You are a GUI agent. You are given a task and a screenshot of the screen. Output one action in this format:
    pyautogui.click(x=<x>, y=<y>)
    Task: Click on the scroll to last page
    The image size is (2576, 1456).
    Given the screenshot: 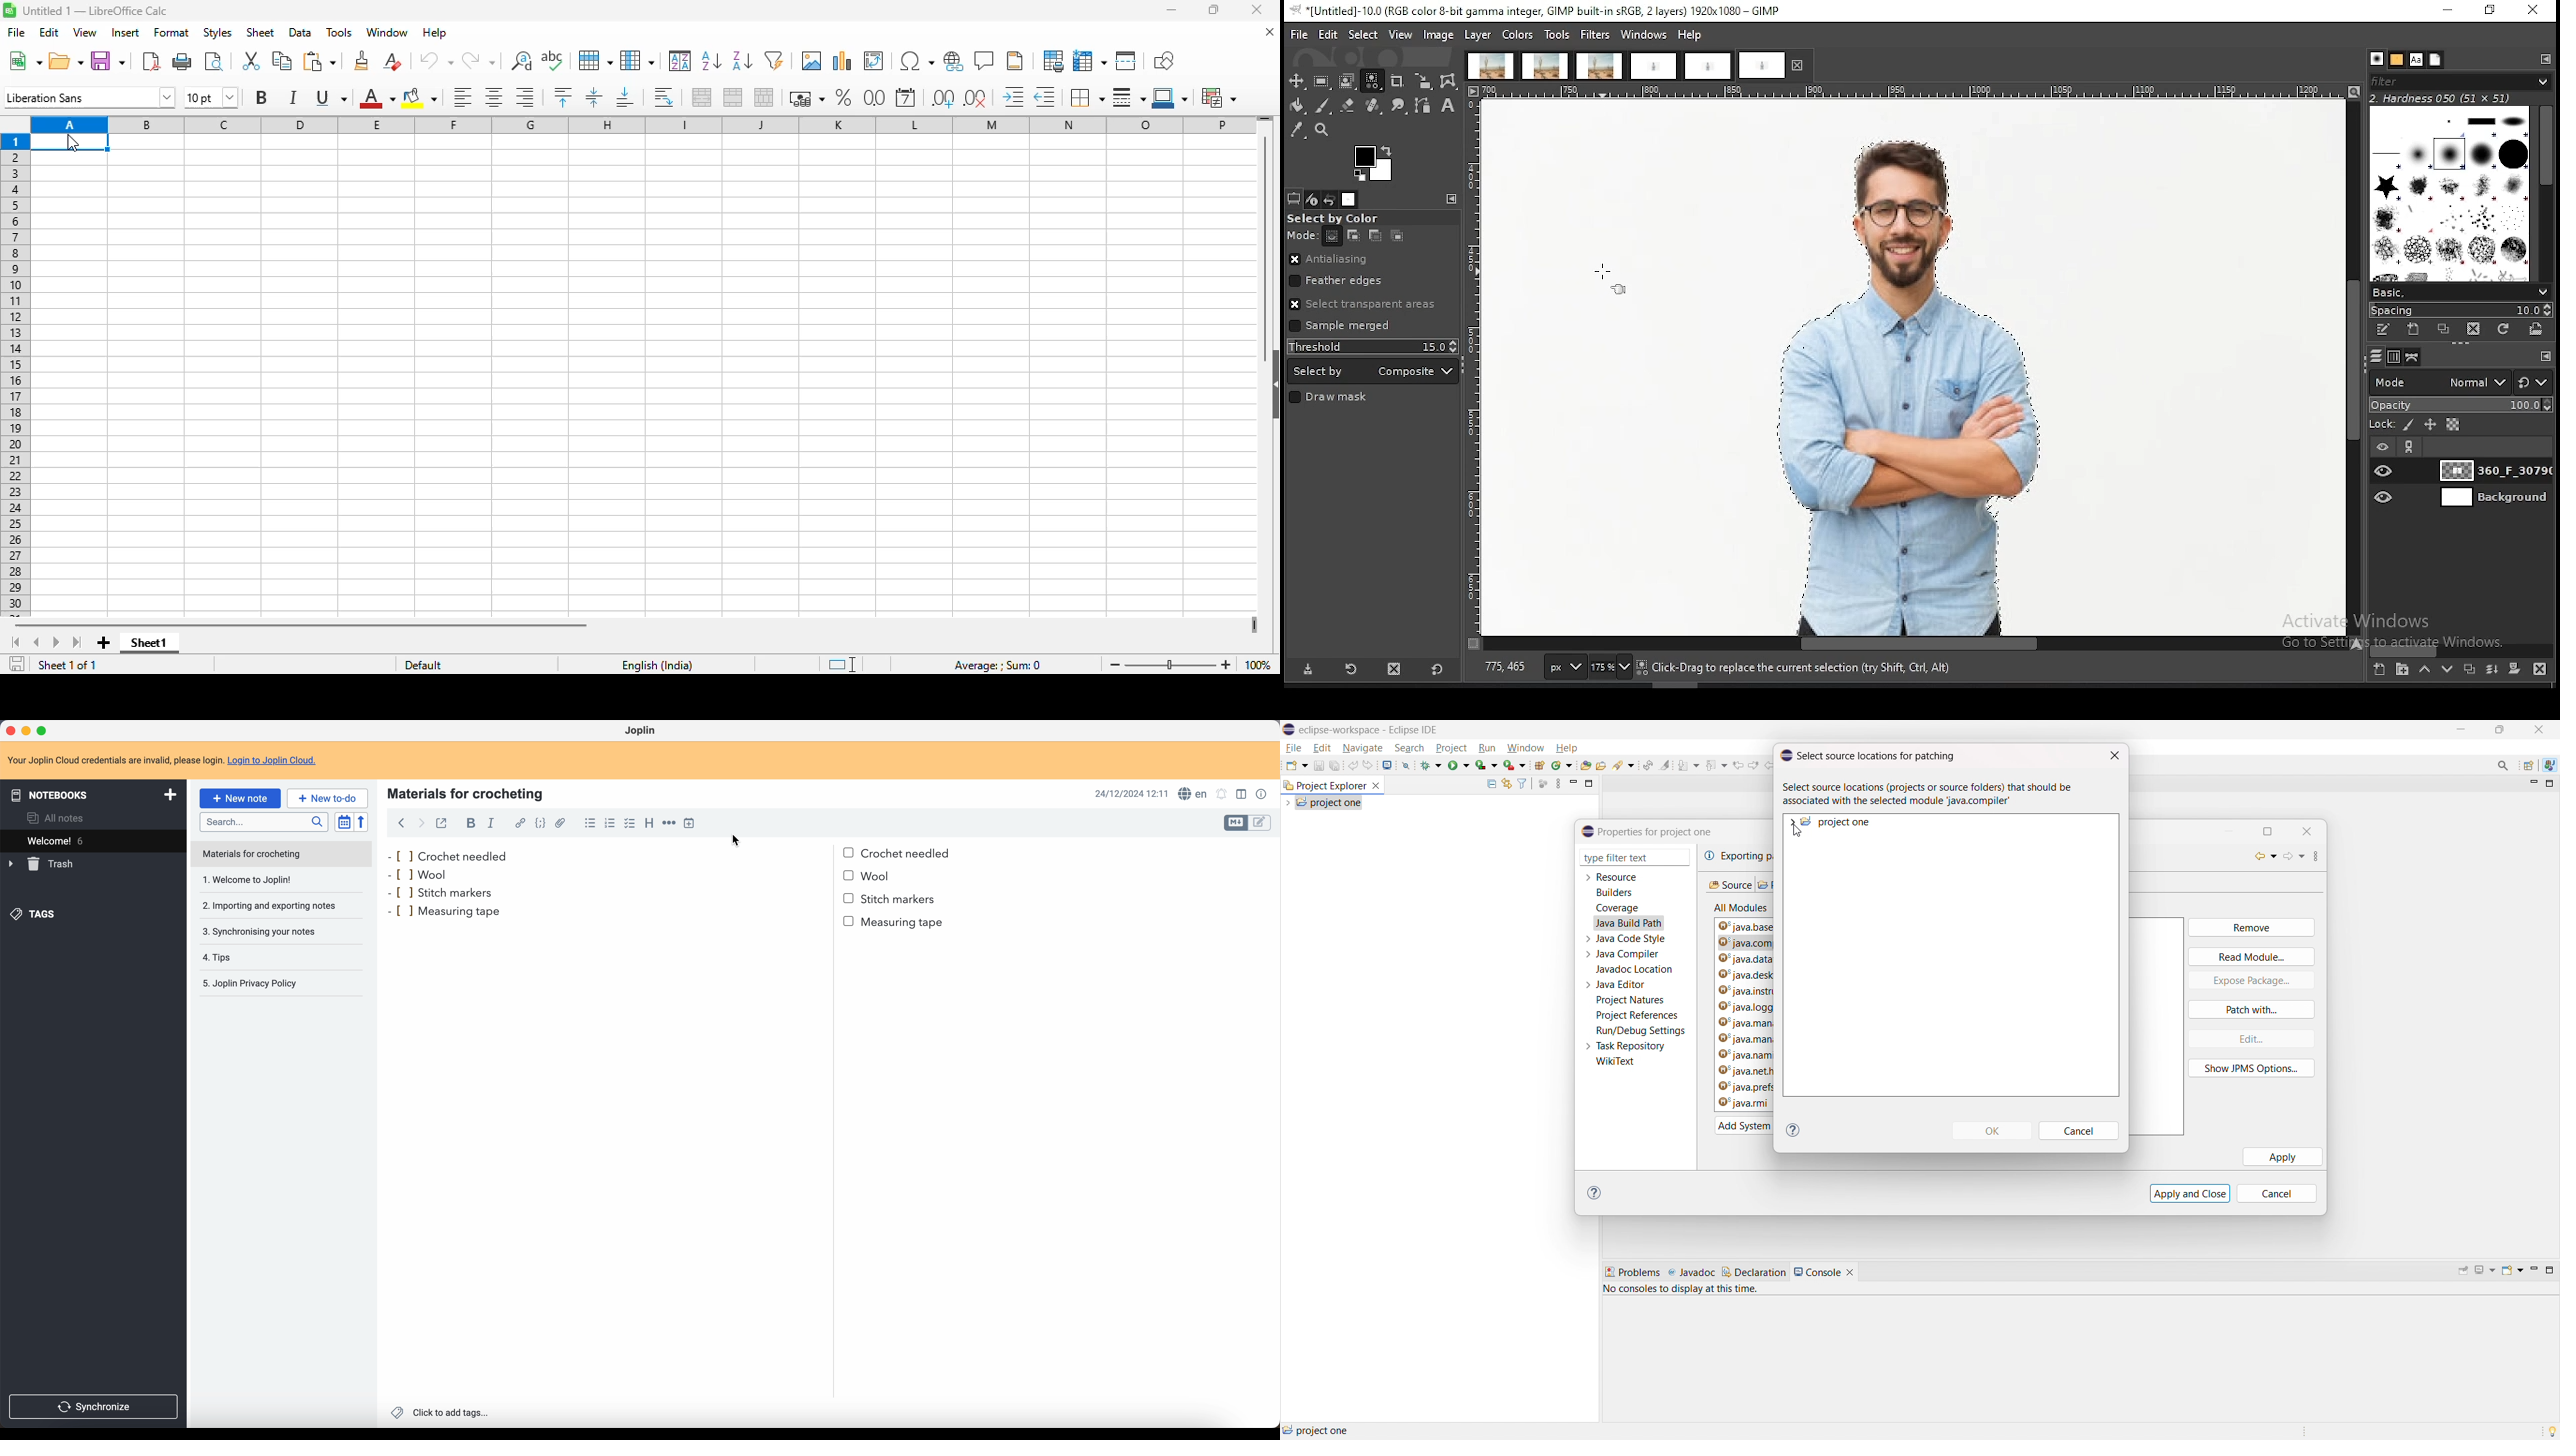 What is the action you would take?
    pyautogui.click(x=78, y=644)
    